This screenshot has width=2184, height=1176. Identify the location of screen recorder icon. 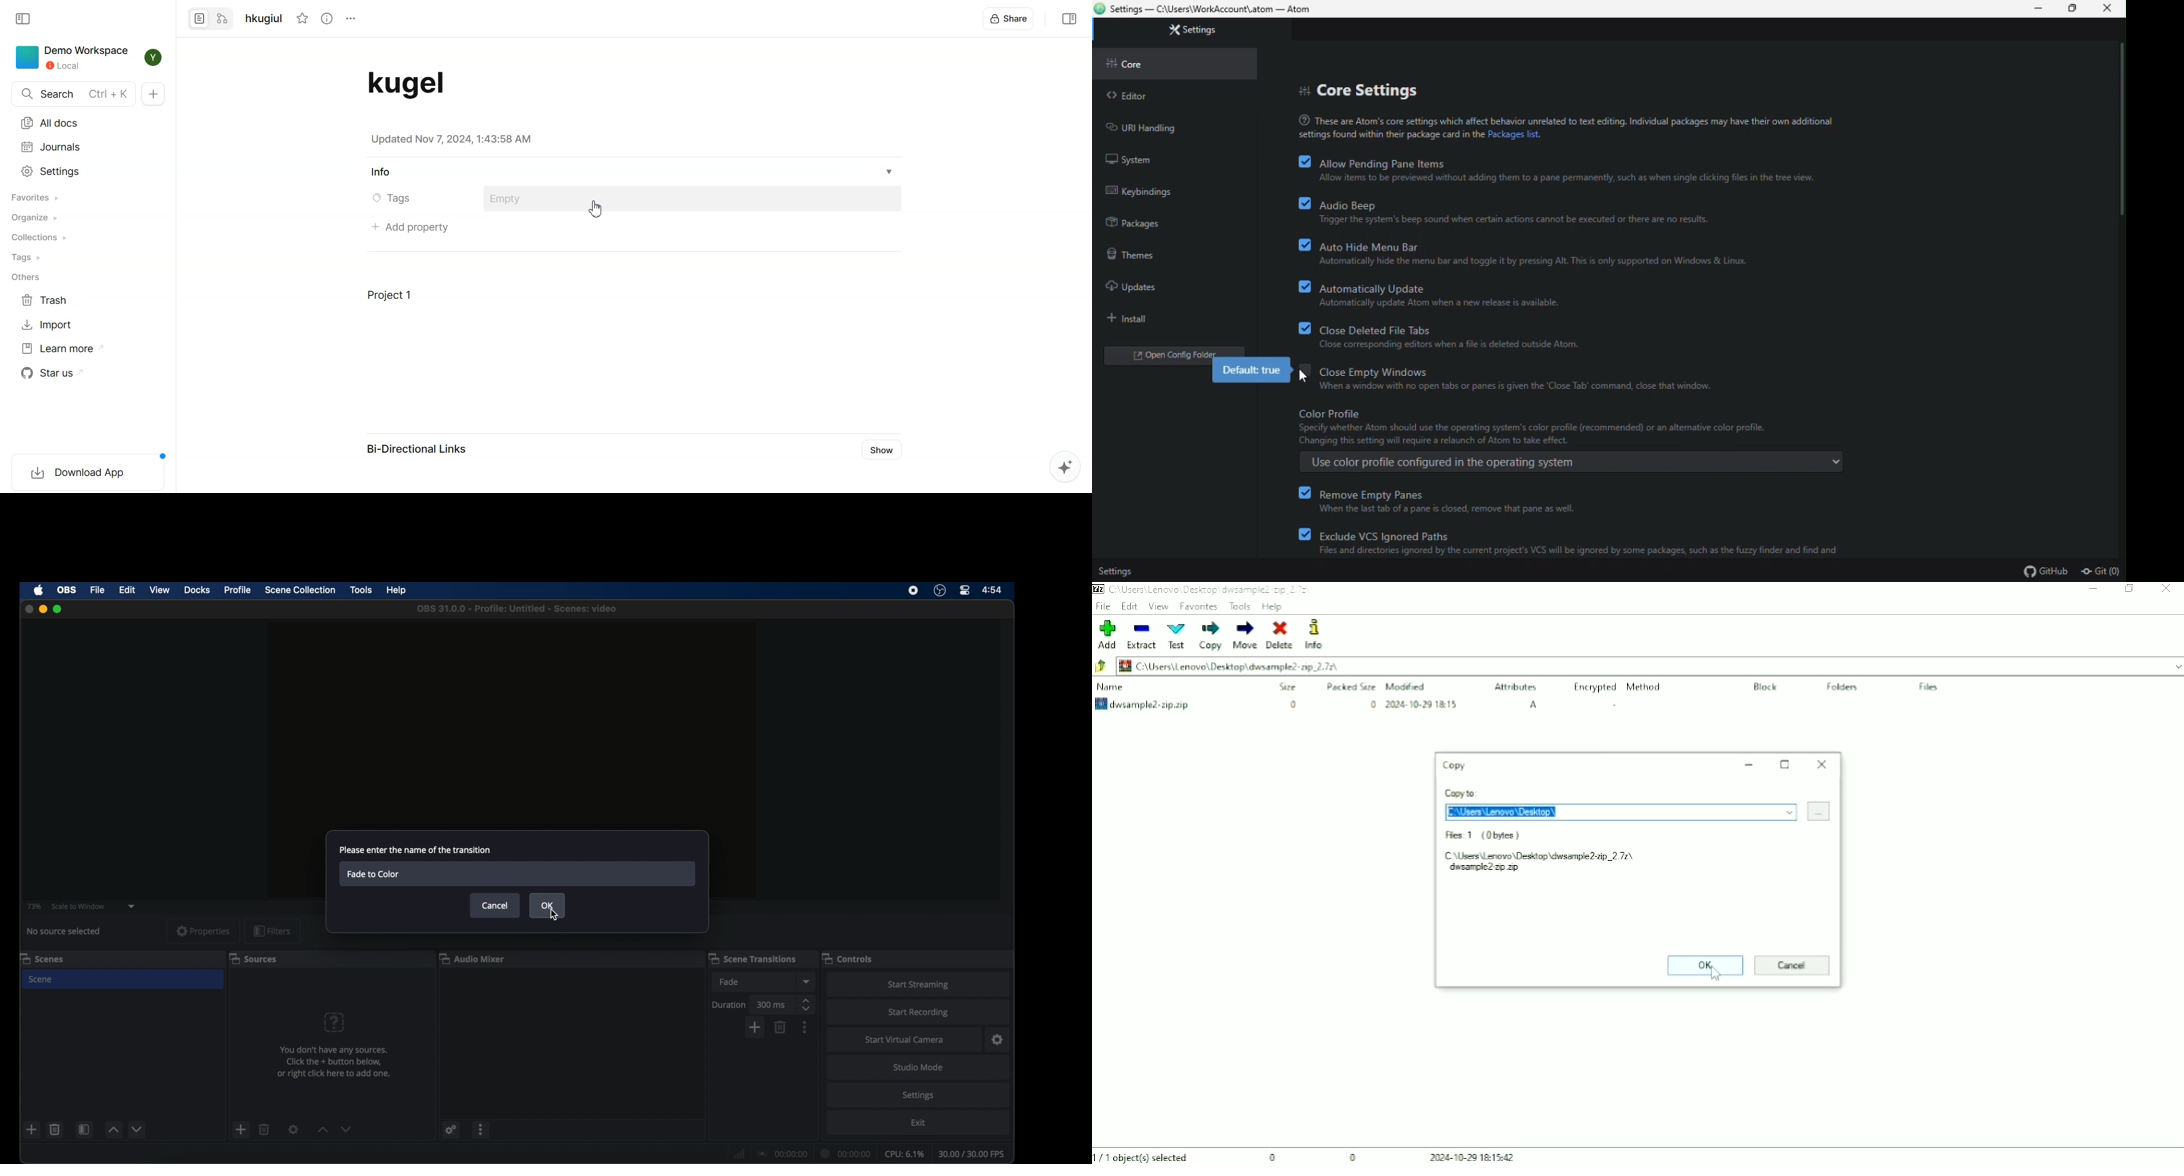
(914, 591).